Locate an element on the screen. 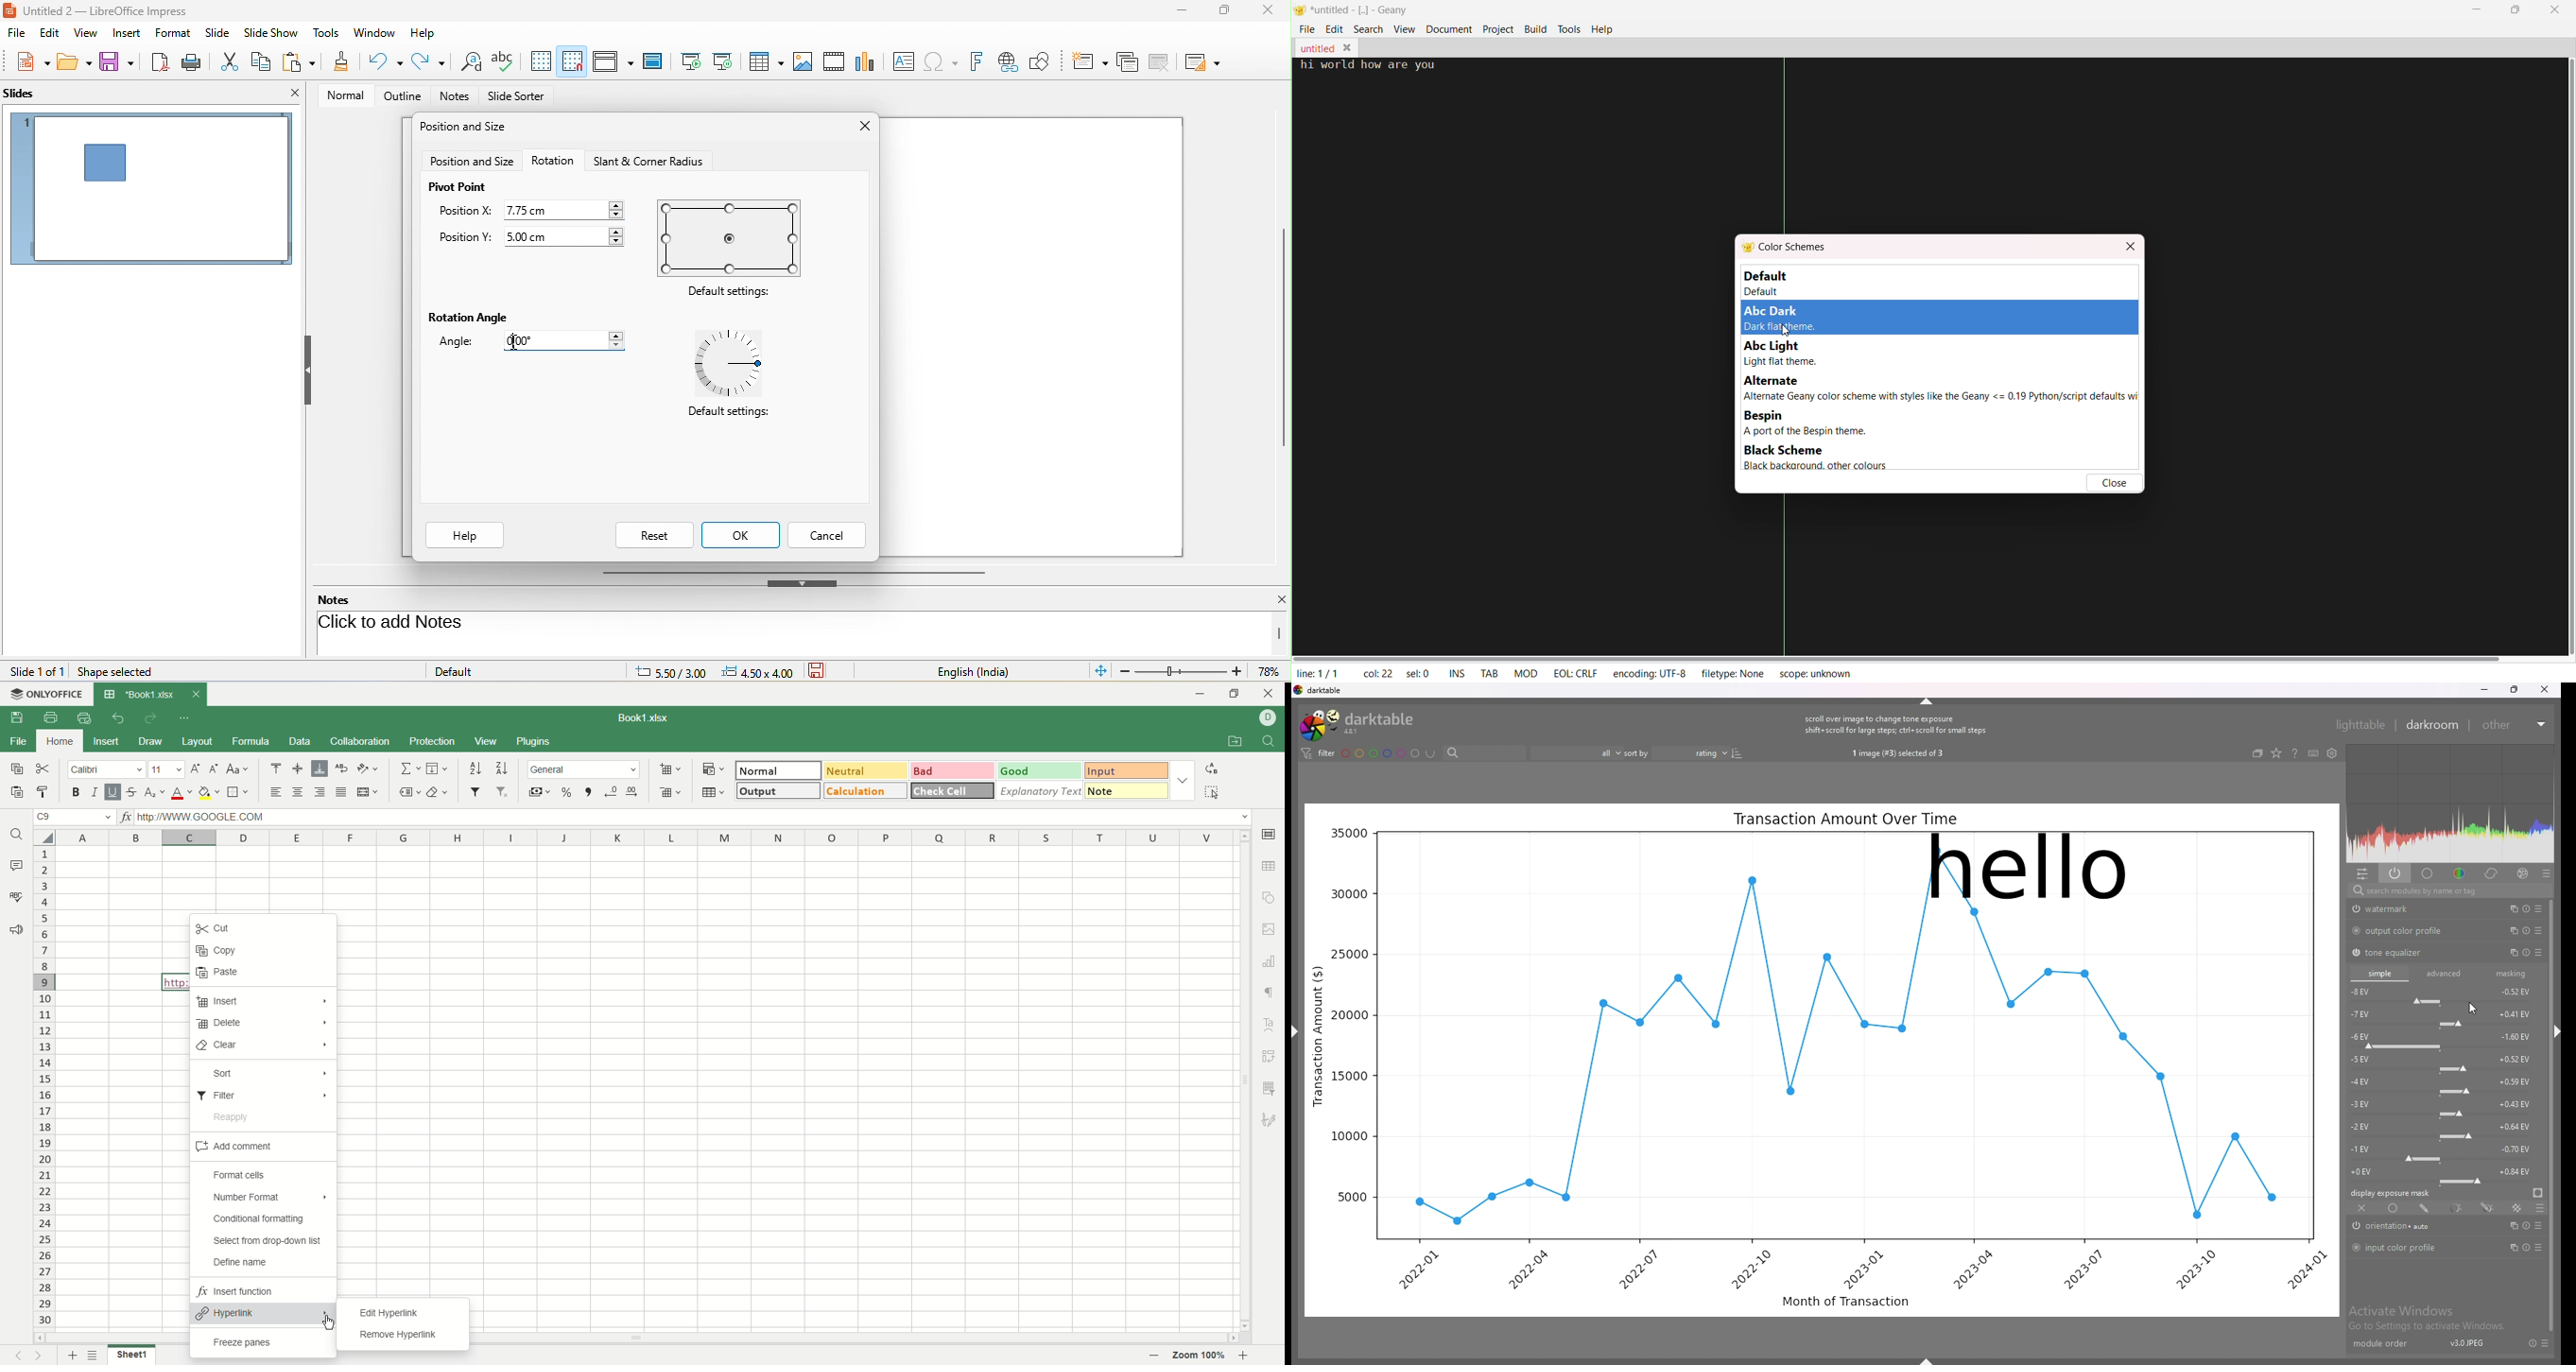 The width and height of the screenshot is (2576, 1372). summation is located at coordinates (413, 767).